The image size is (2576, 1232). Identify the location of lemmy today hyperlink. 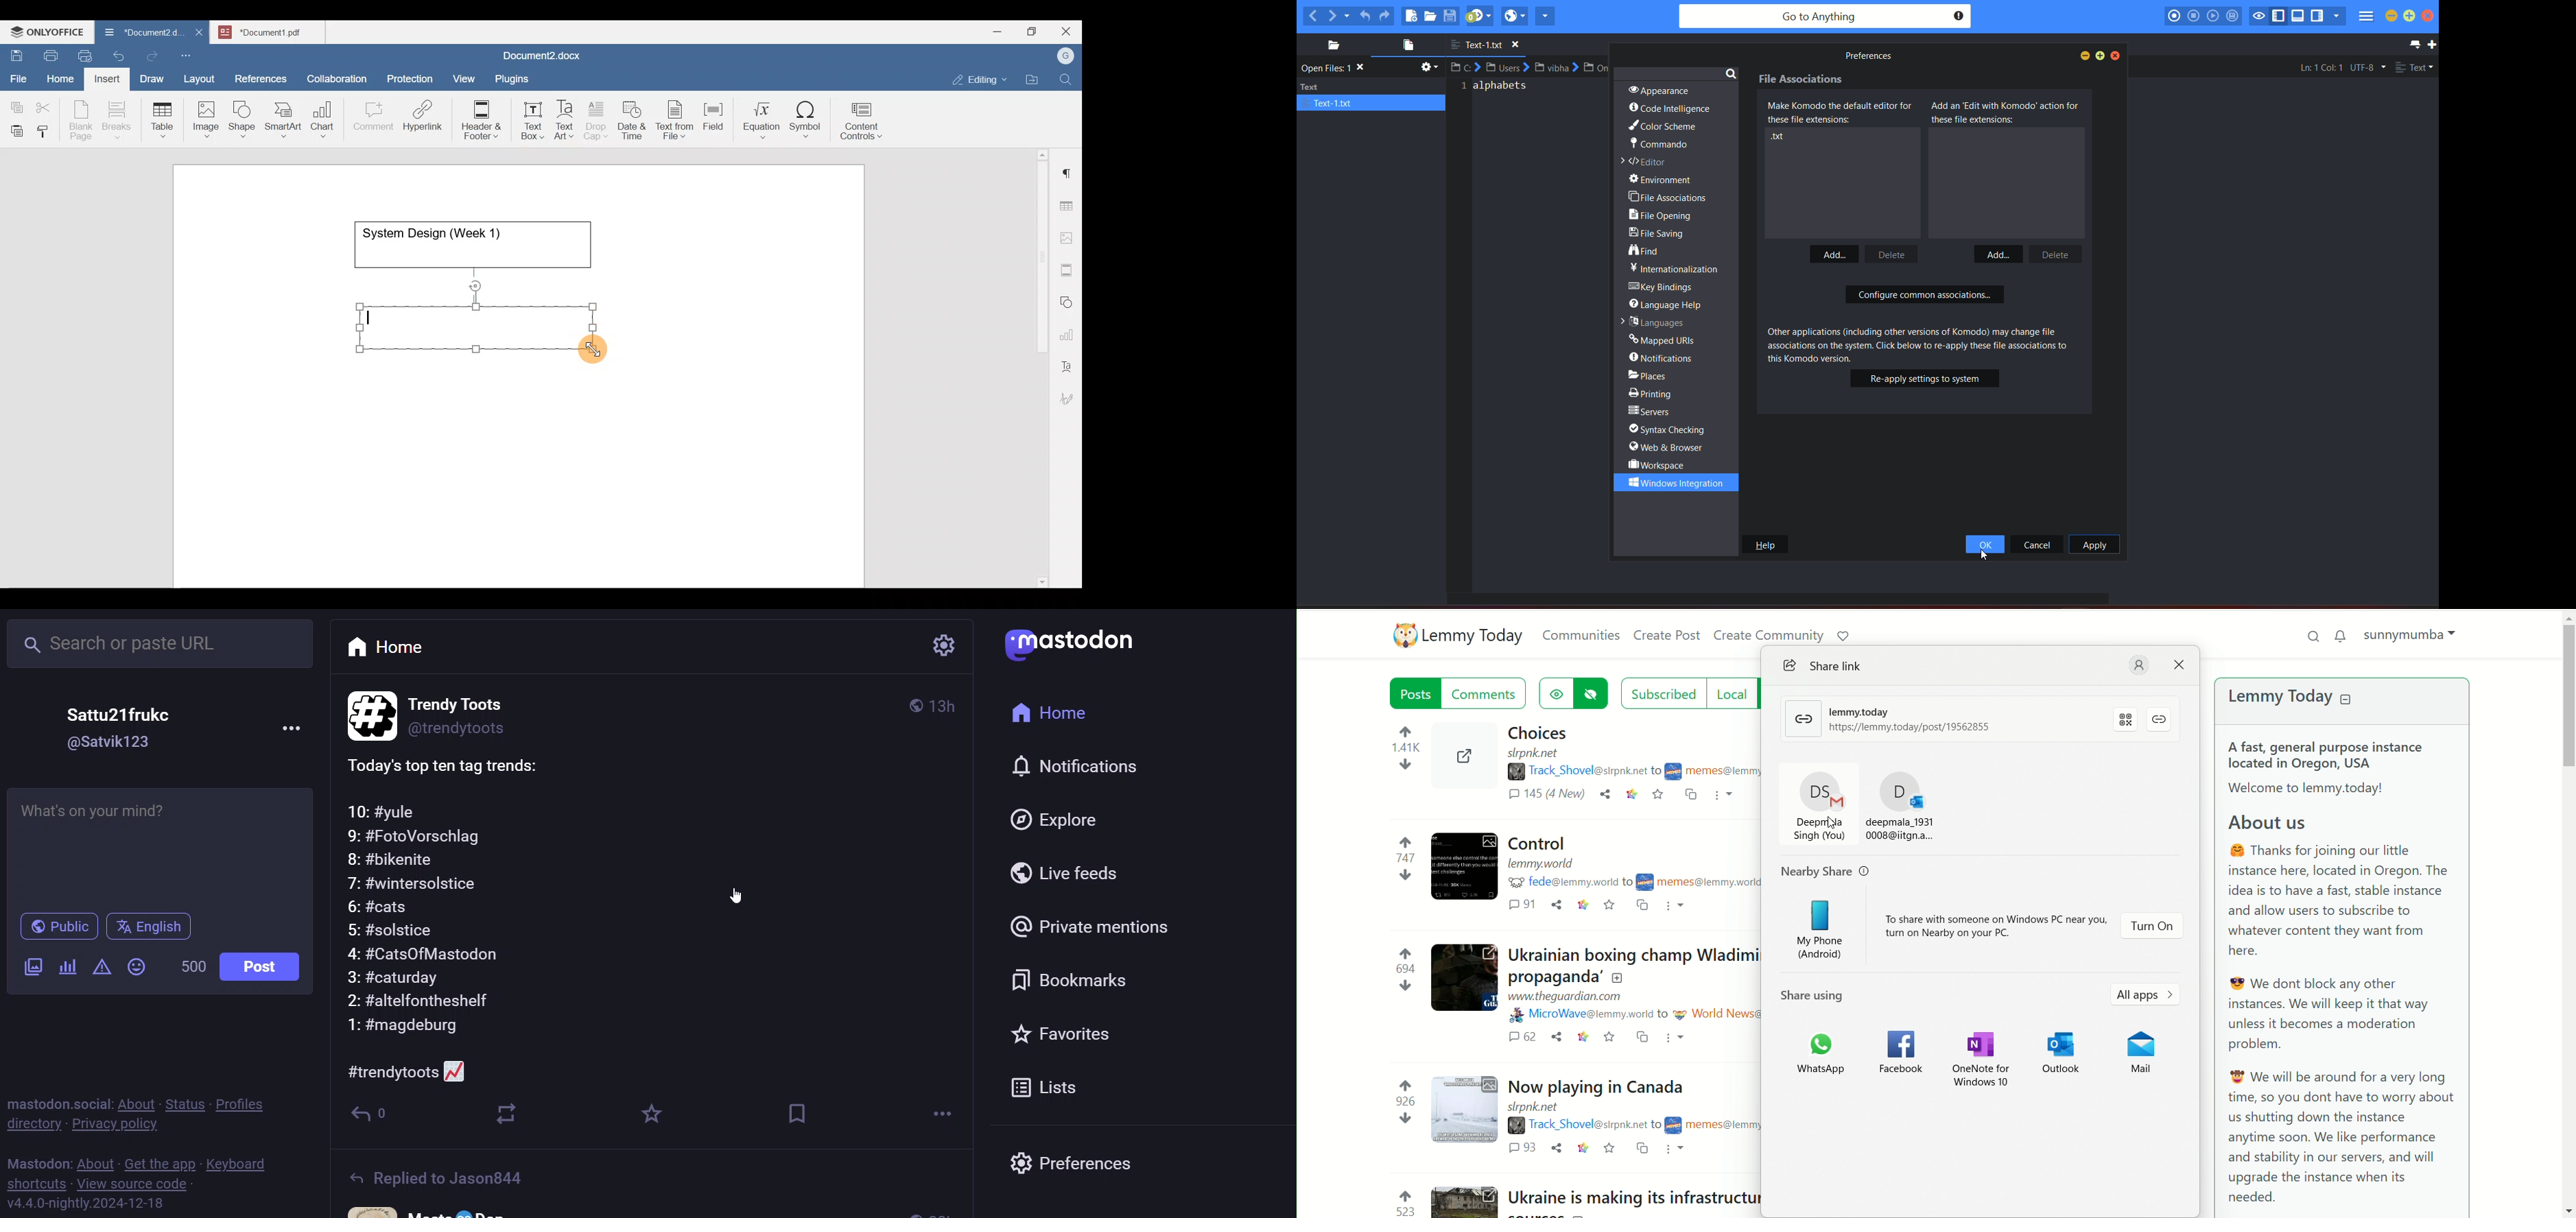
(1915, 717).